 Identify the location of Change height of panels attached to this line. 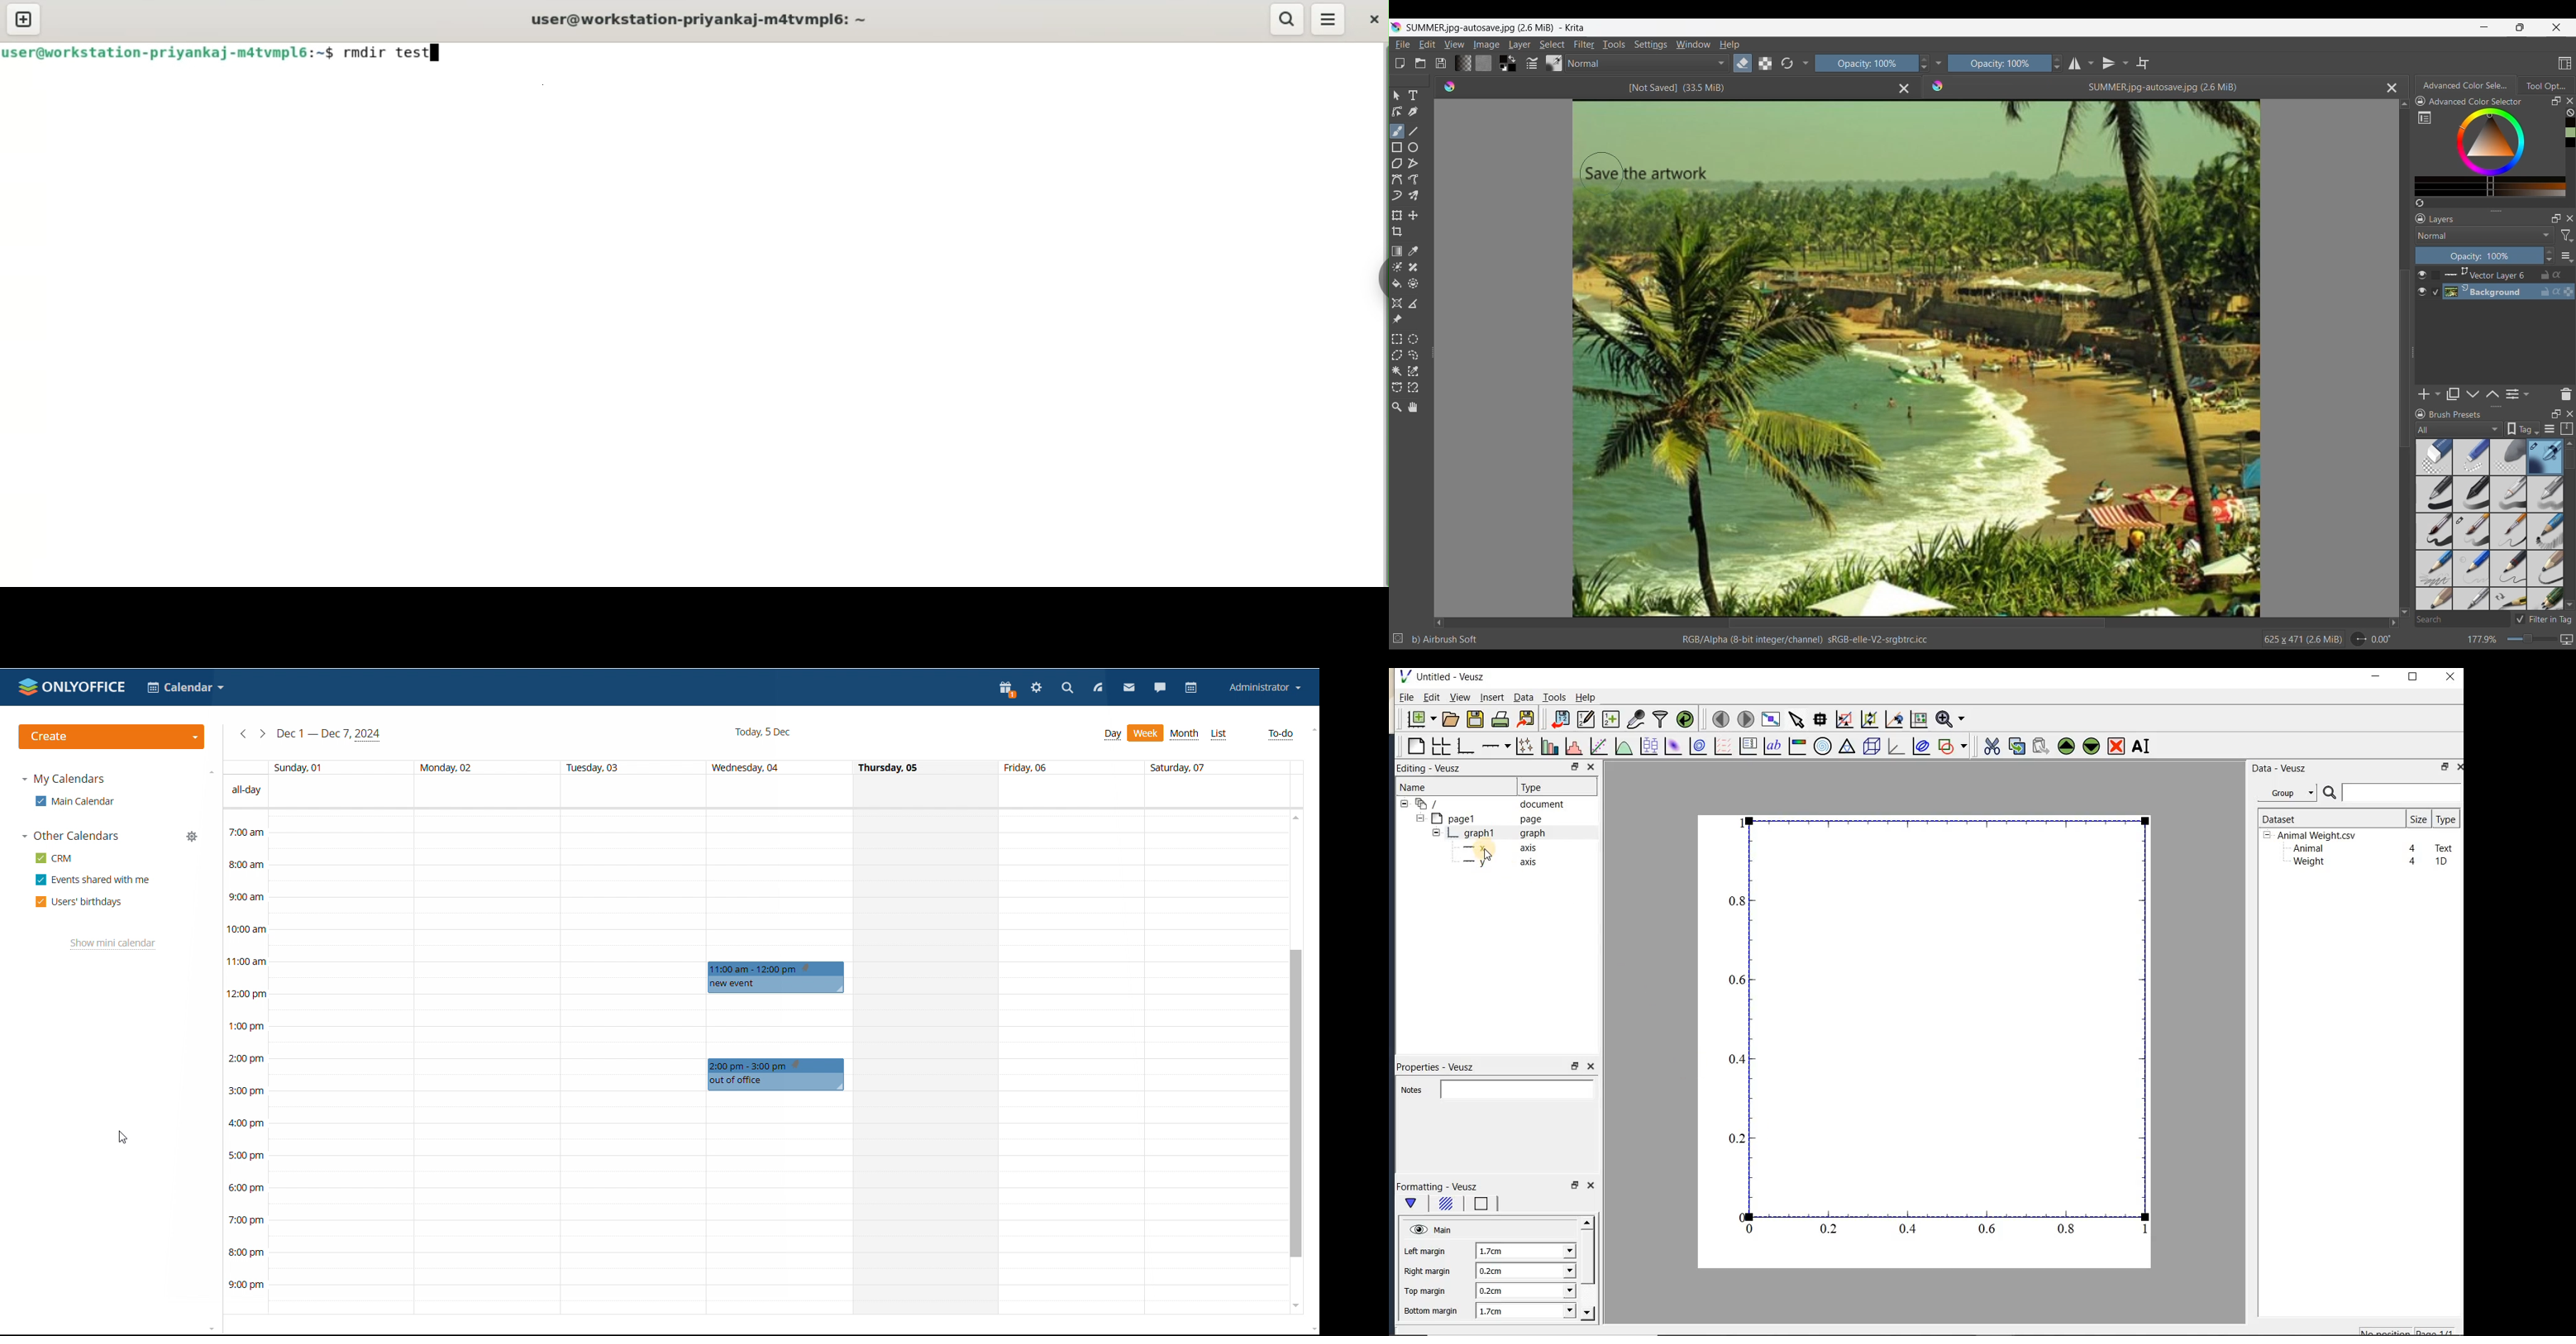
(2495, 210).